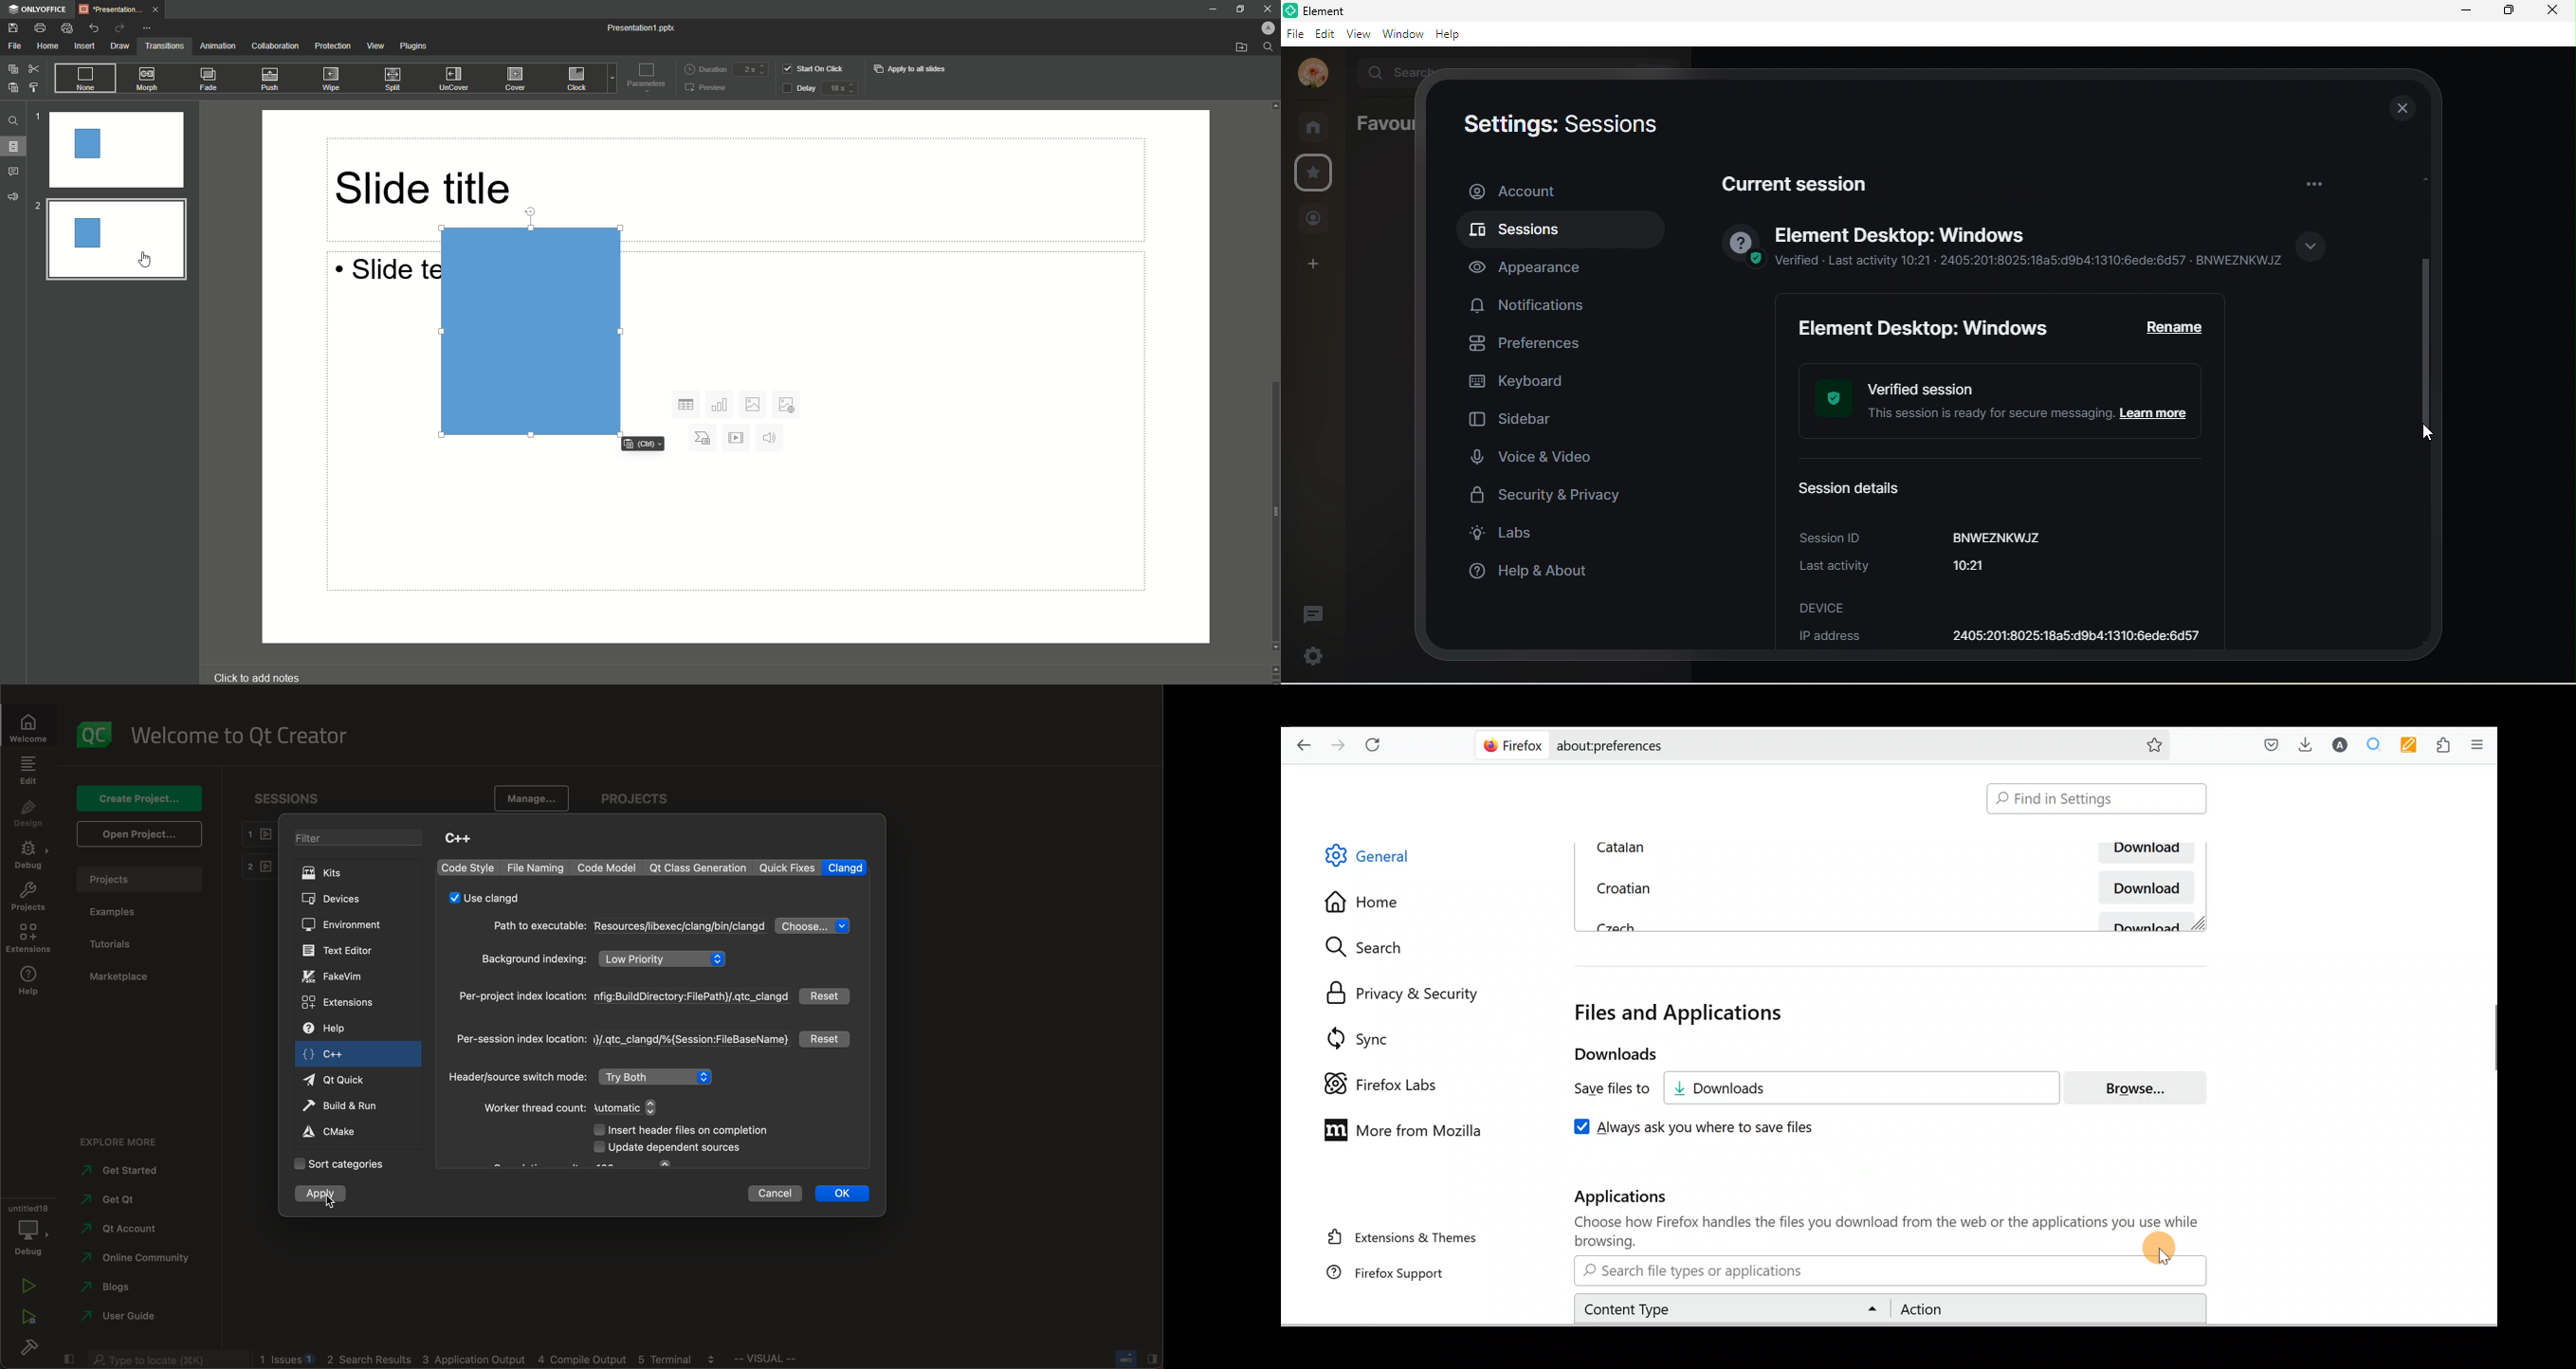  I want to click on Feedback, so click(12, 197).